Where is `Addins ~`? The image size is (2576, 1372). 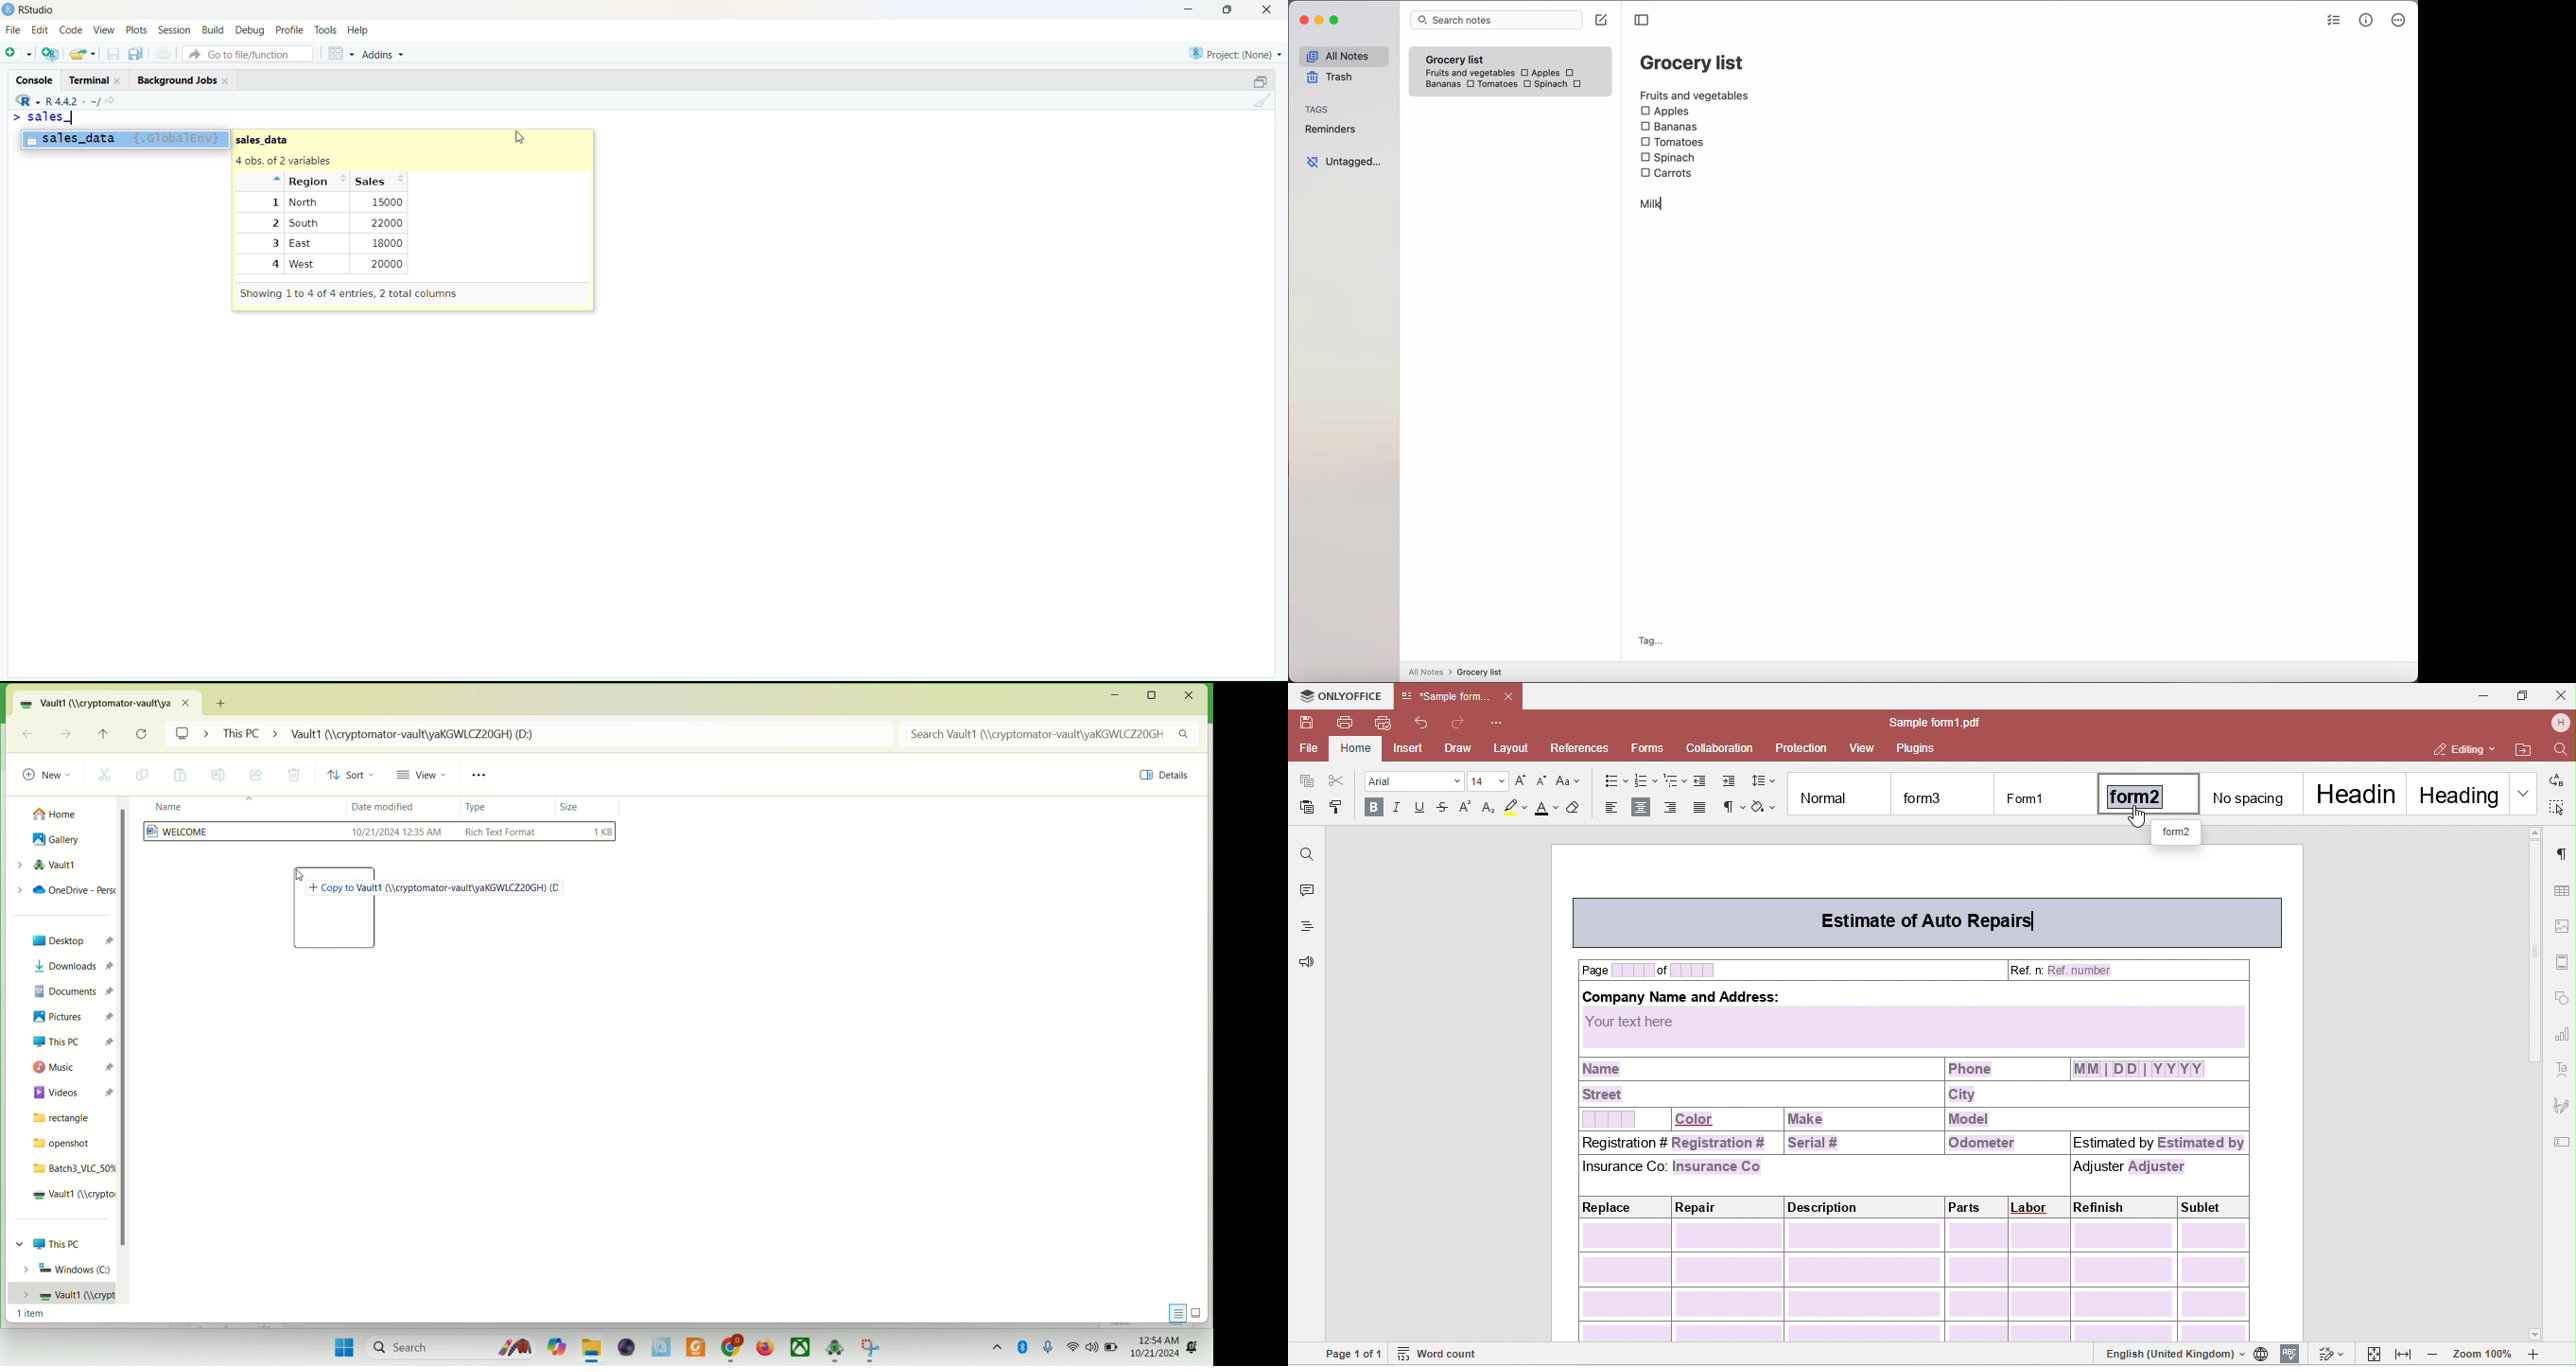 Addins ~ is located at coordinates (384, 54).